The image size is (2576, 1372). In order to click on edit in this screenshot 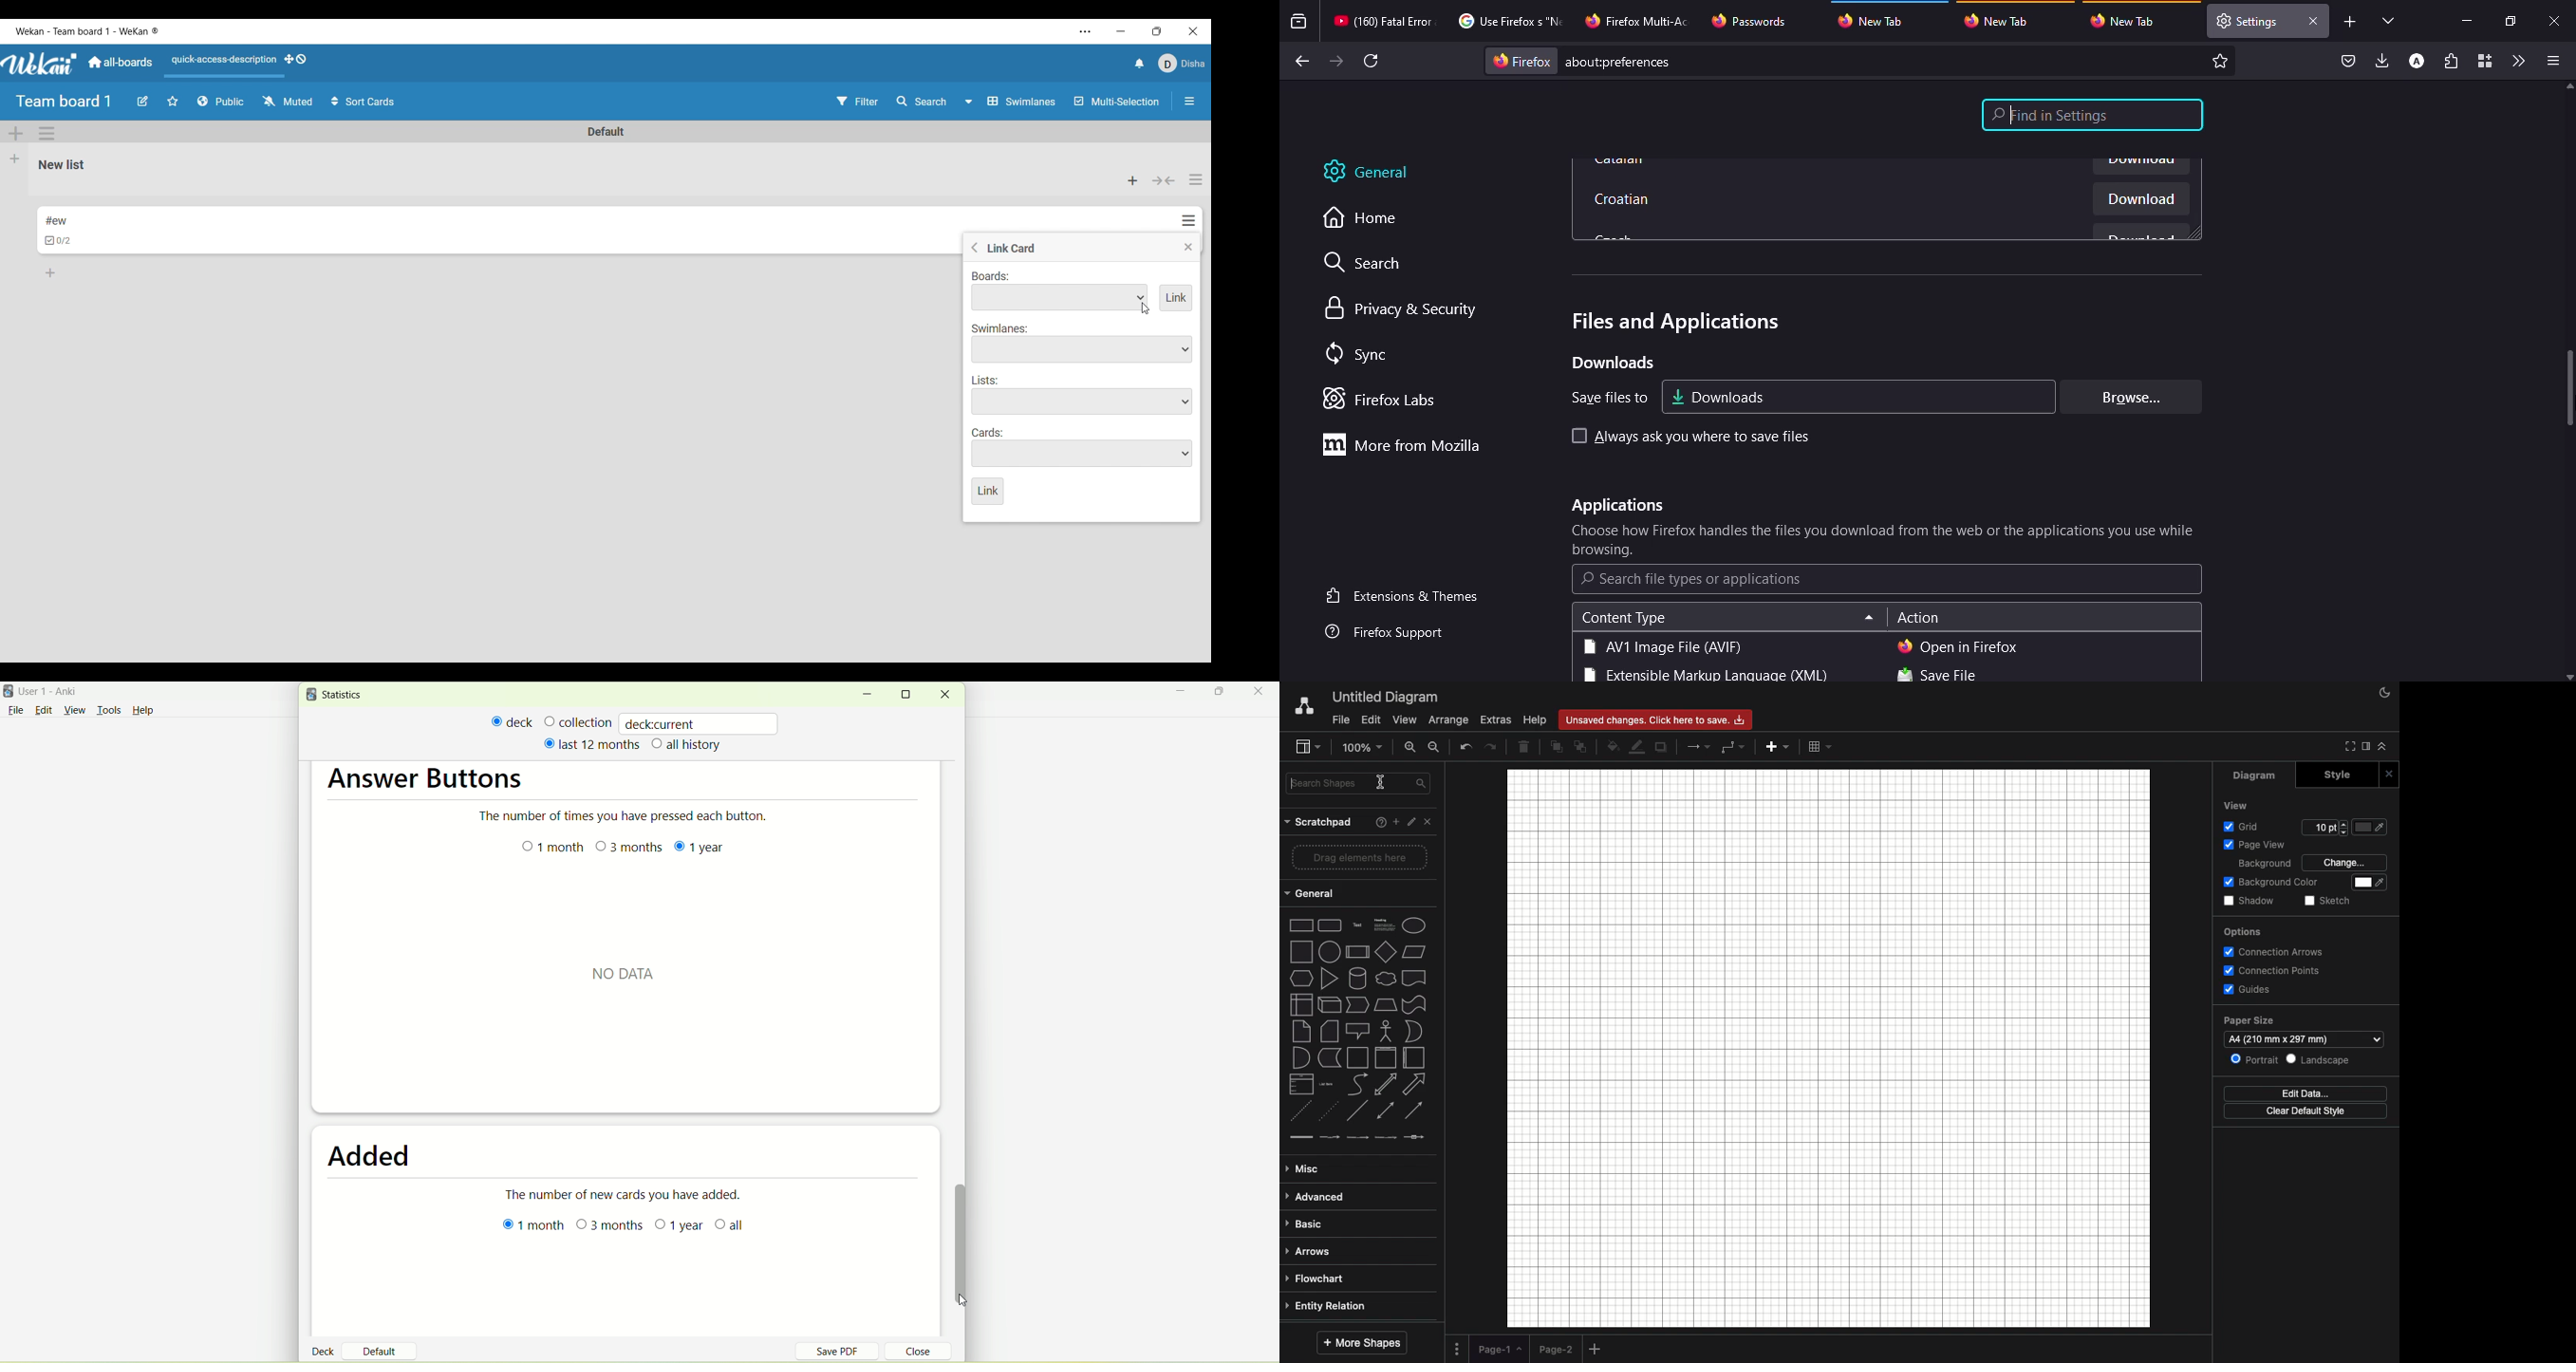, I will do `click(43, 710)`.